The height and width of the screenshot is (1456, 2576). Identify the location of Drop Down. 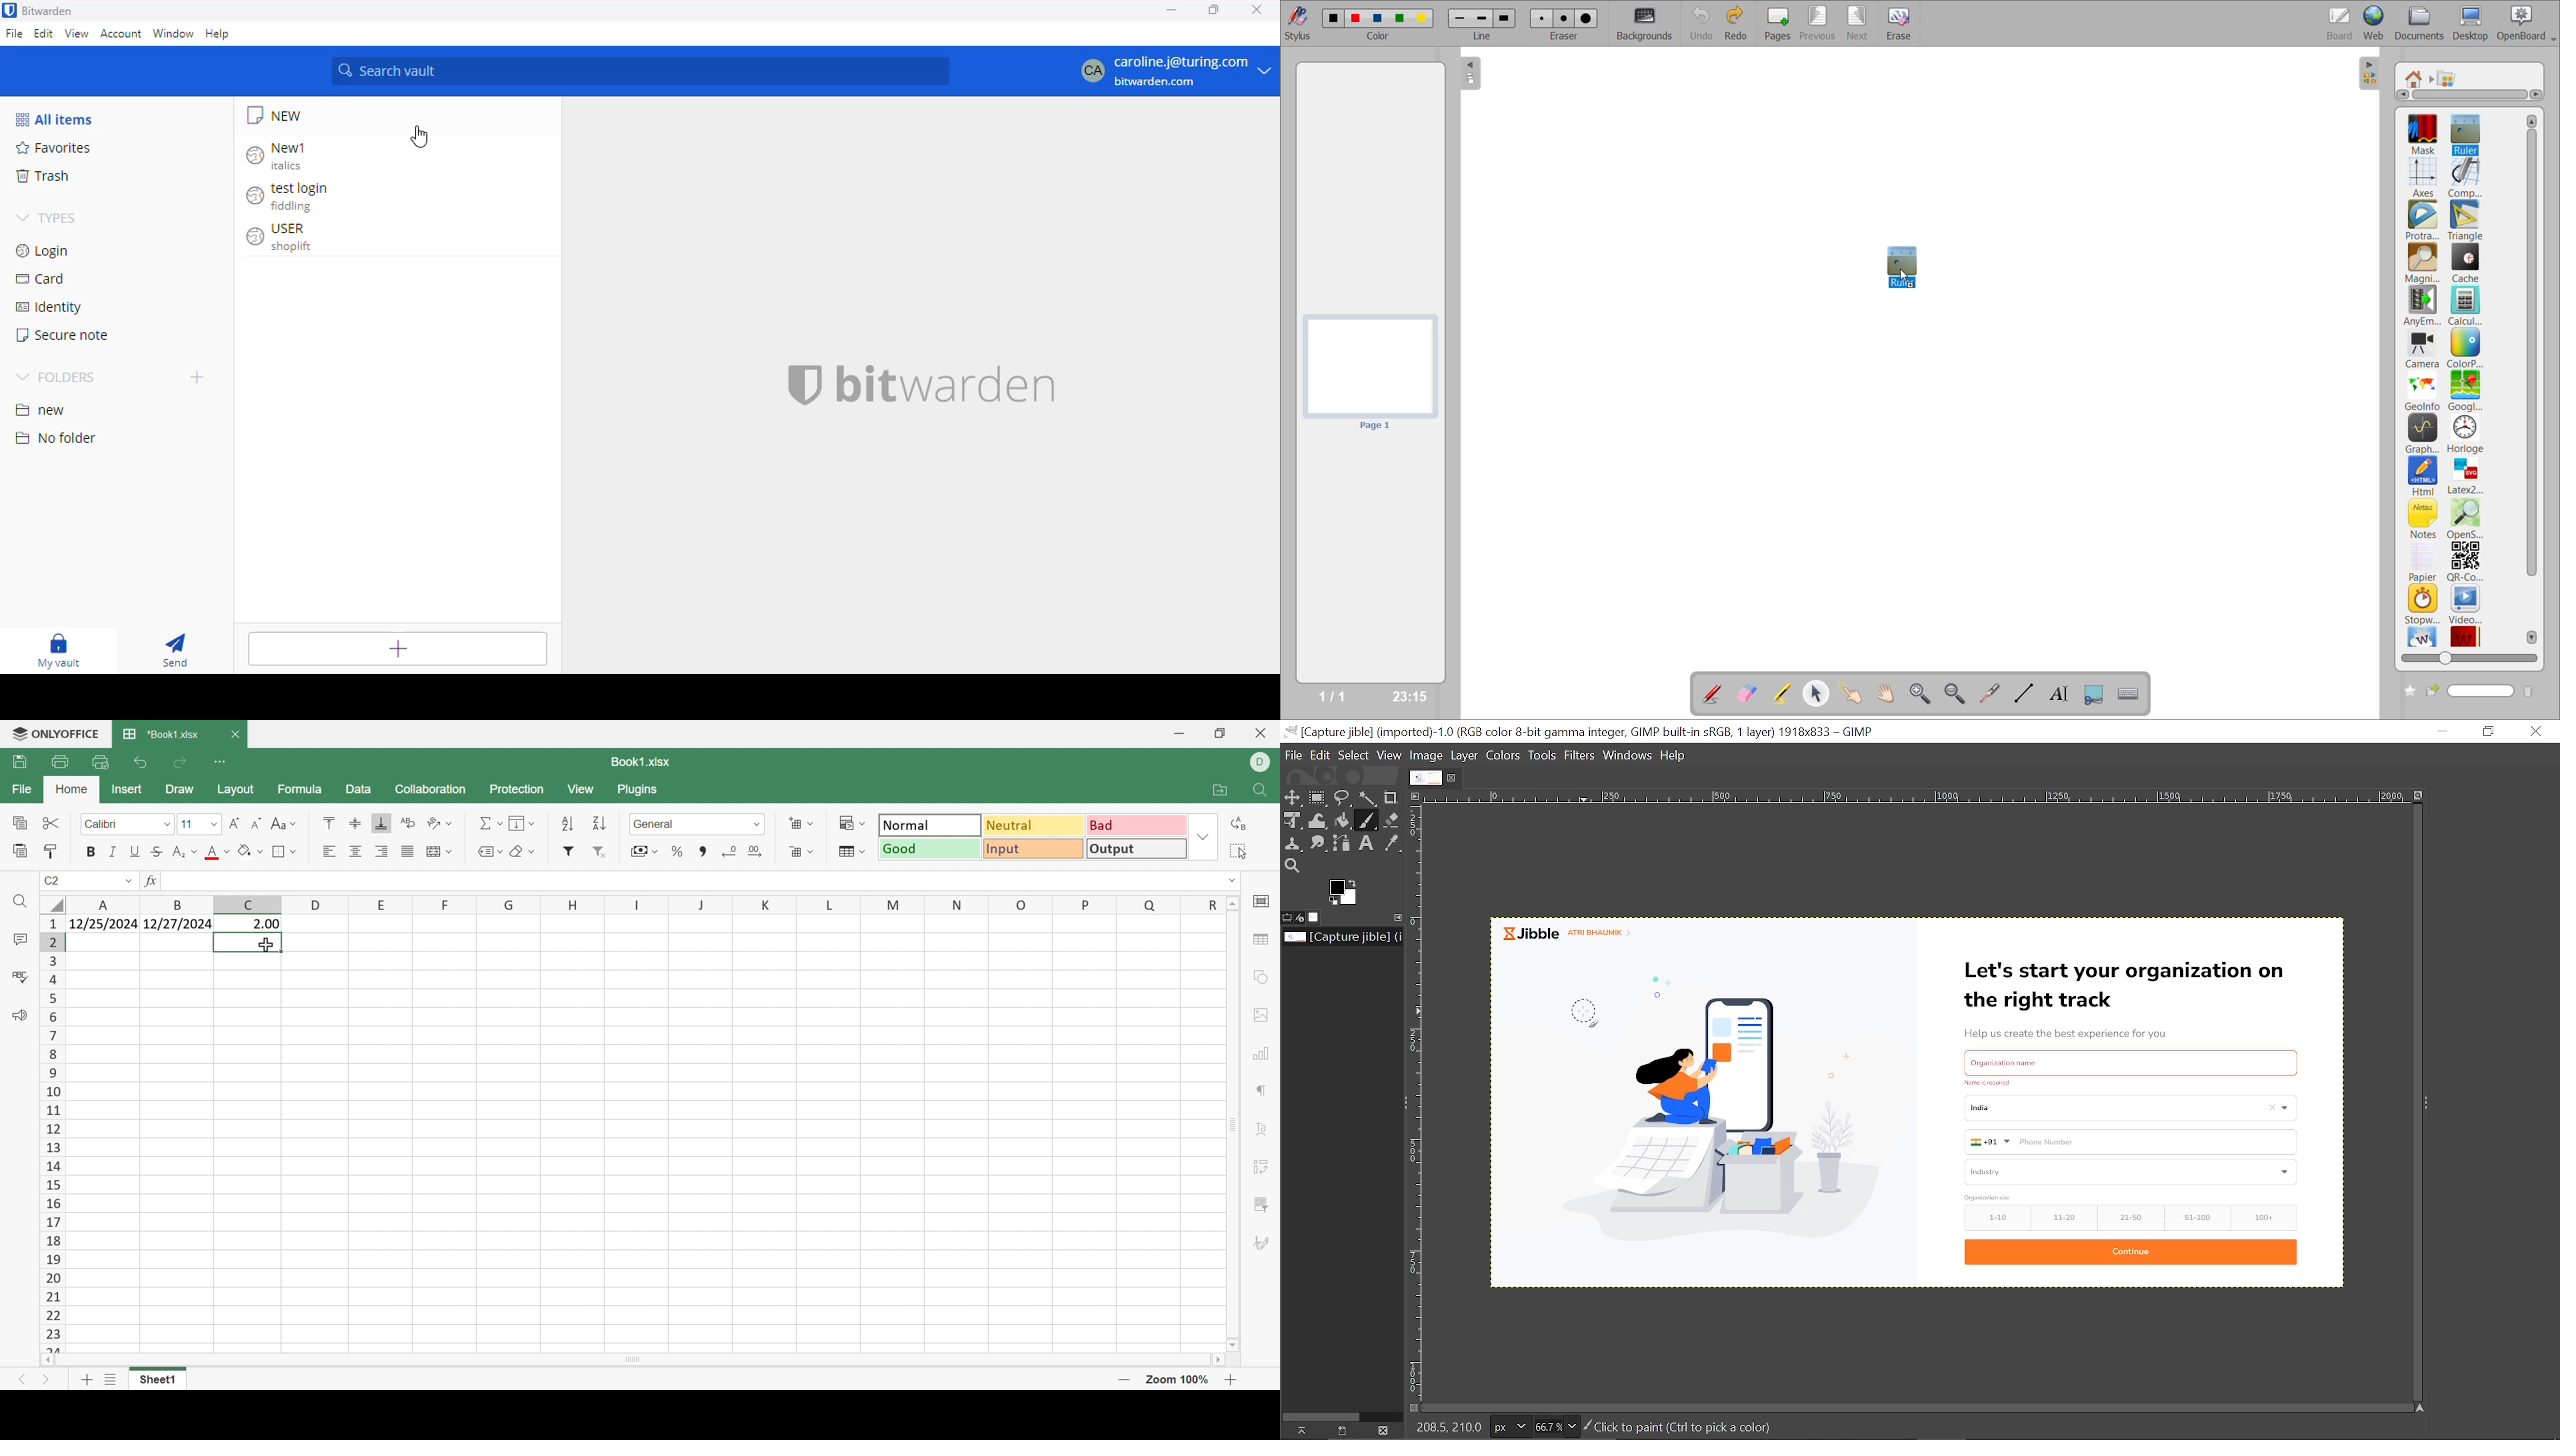
(1203, 836).